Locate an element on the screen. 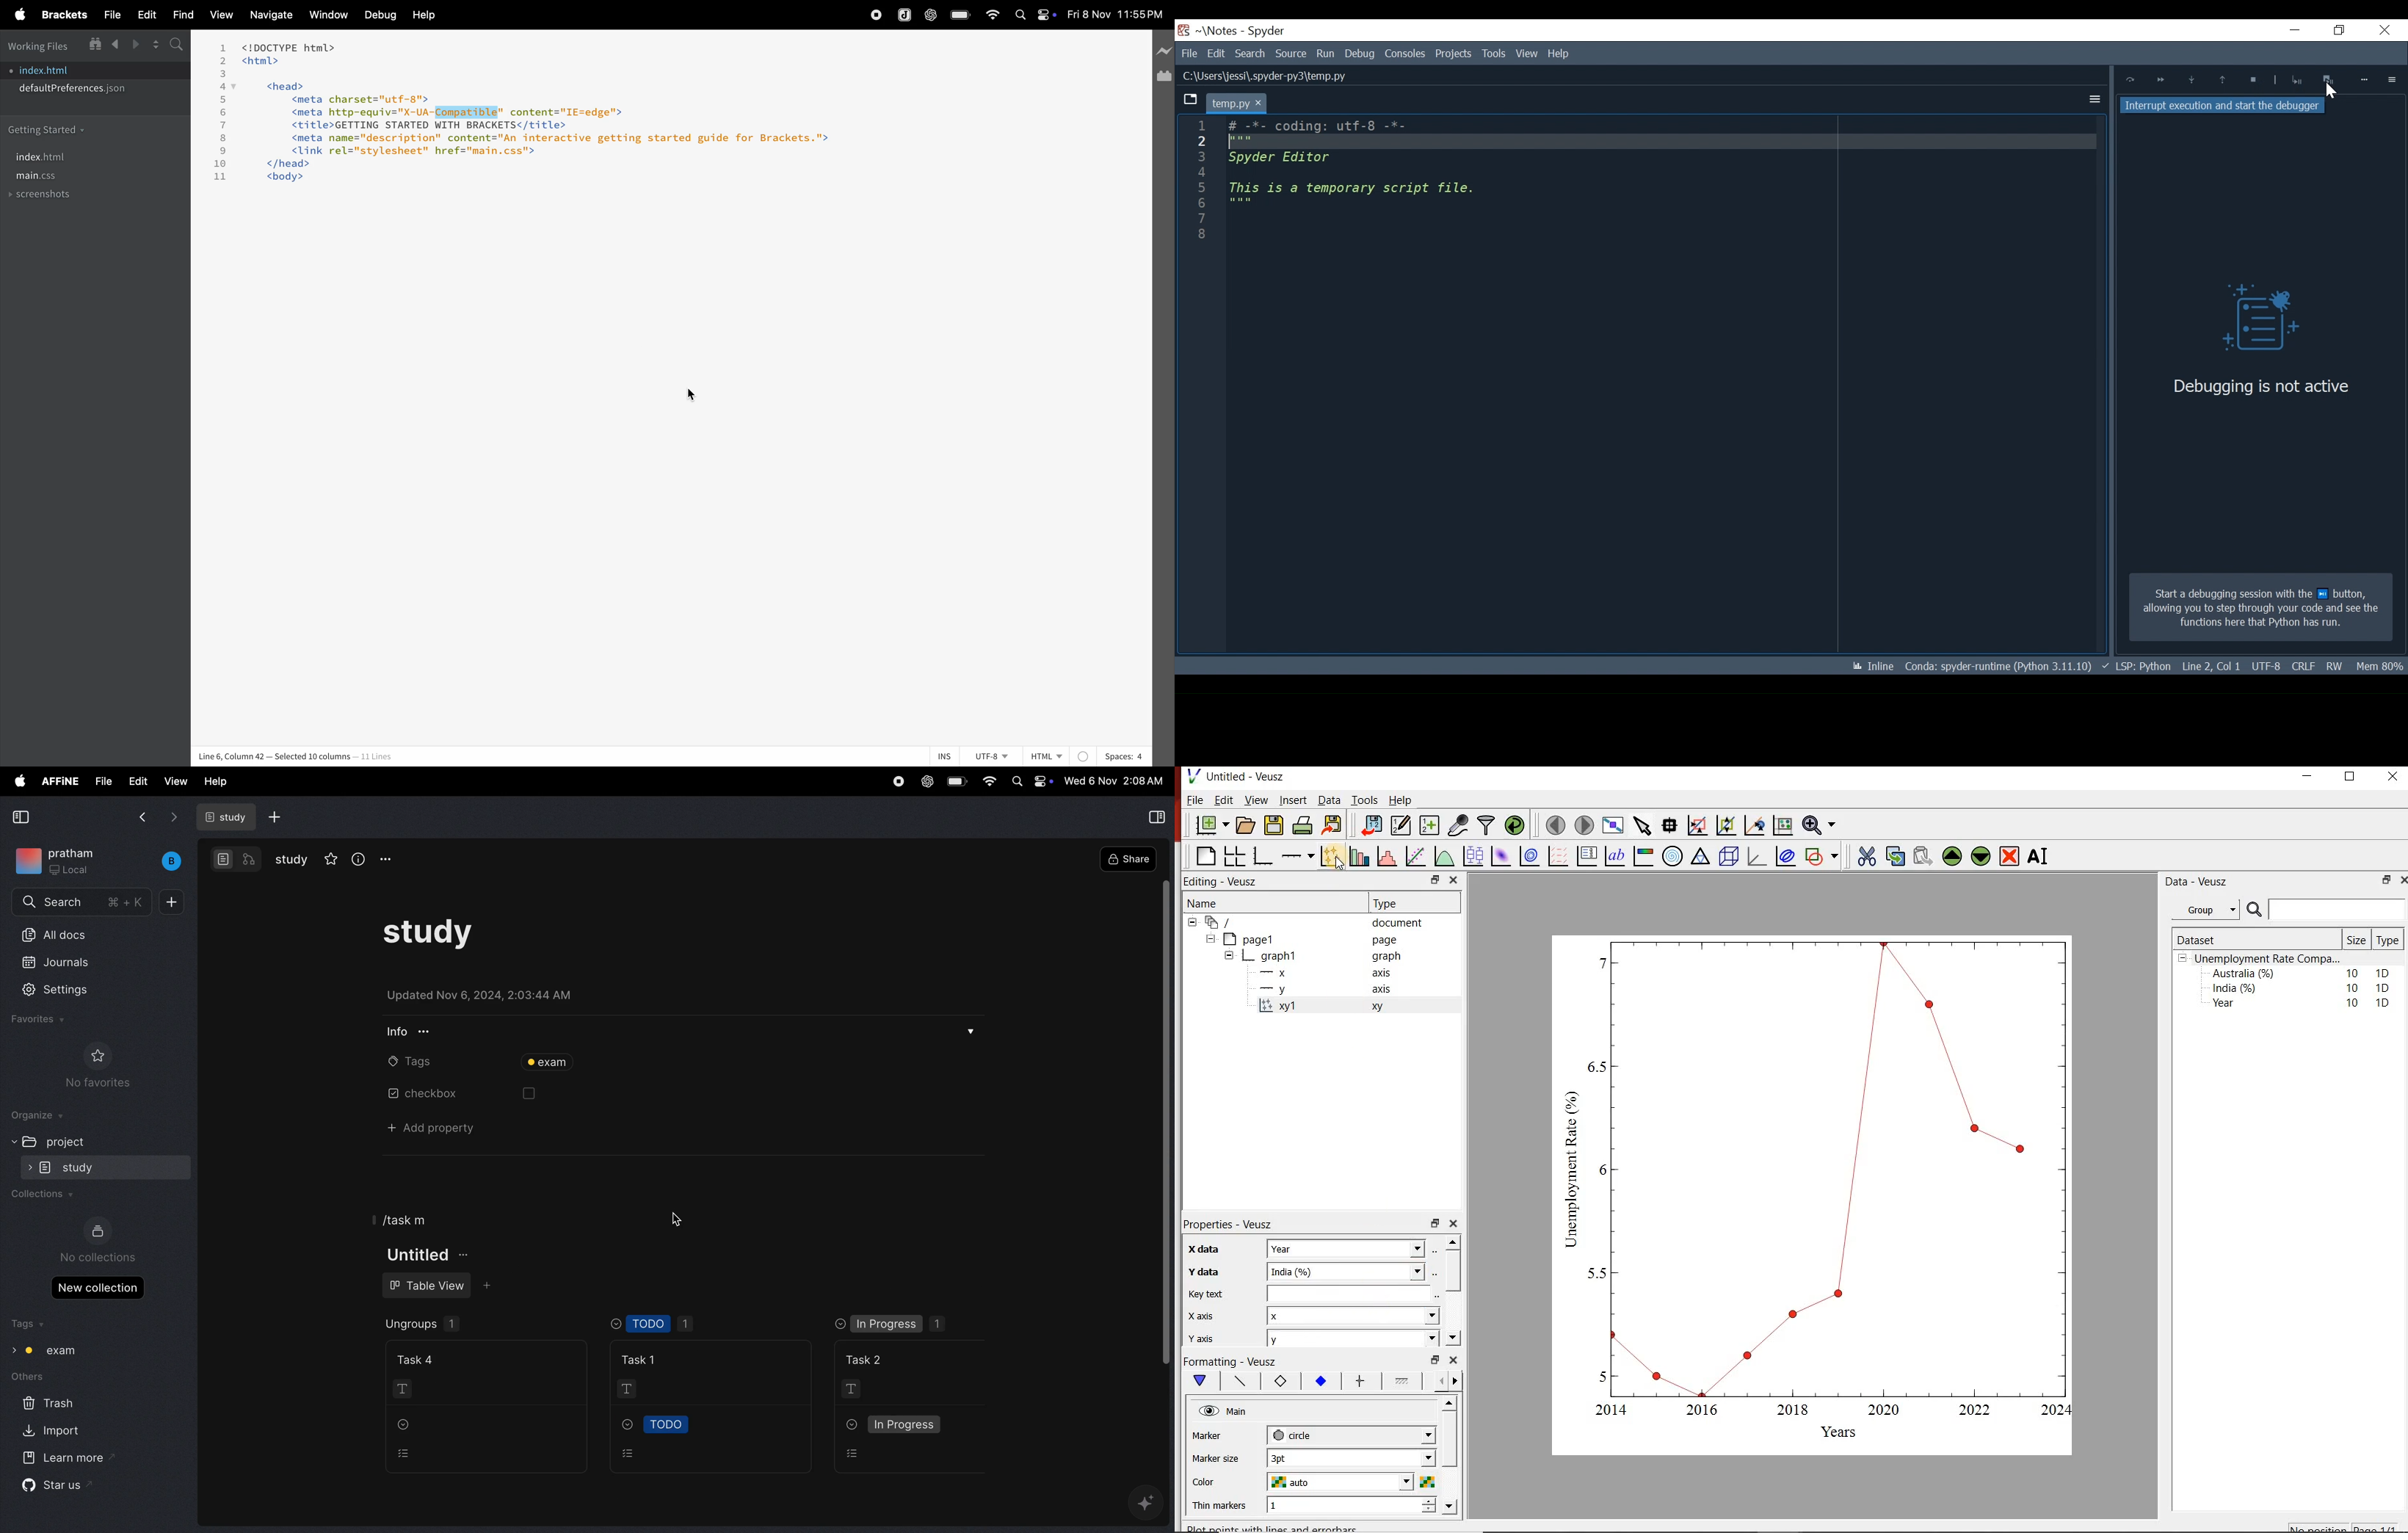 Image resolution: width=2408 pixels, height=1540 pixels. Formatting - Veusz is located at coordinates (1230, 1360).